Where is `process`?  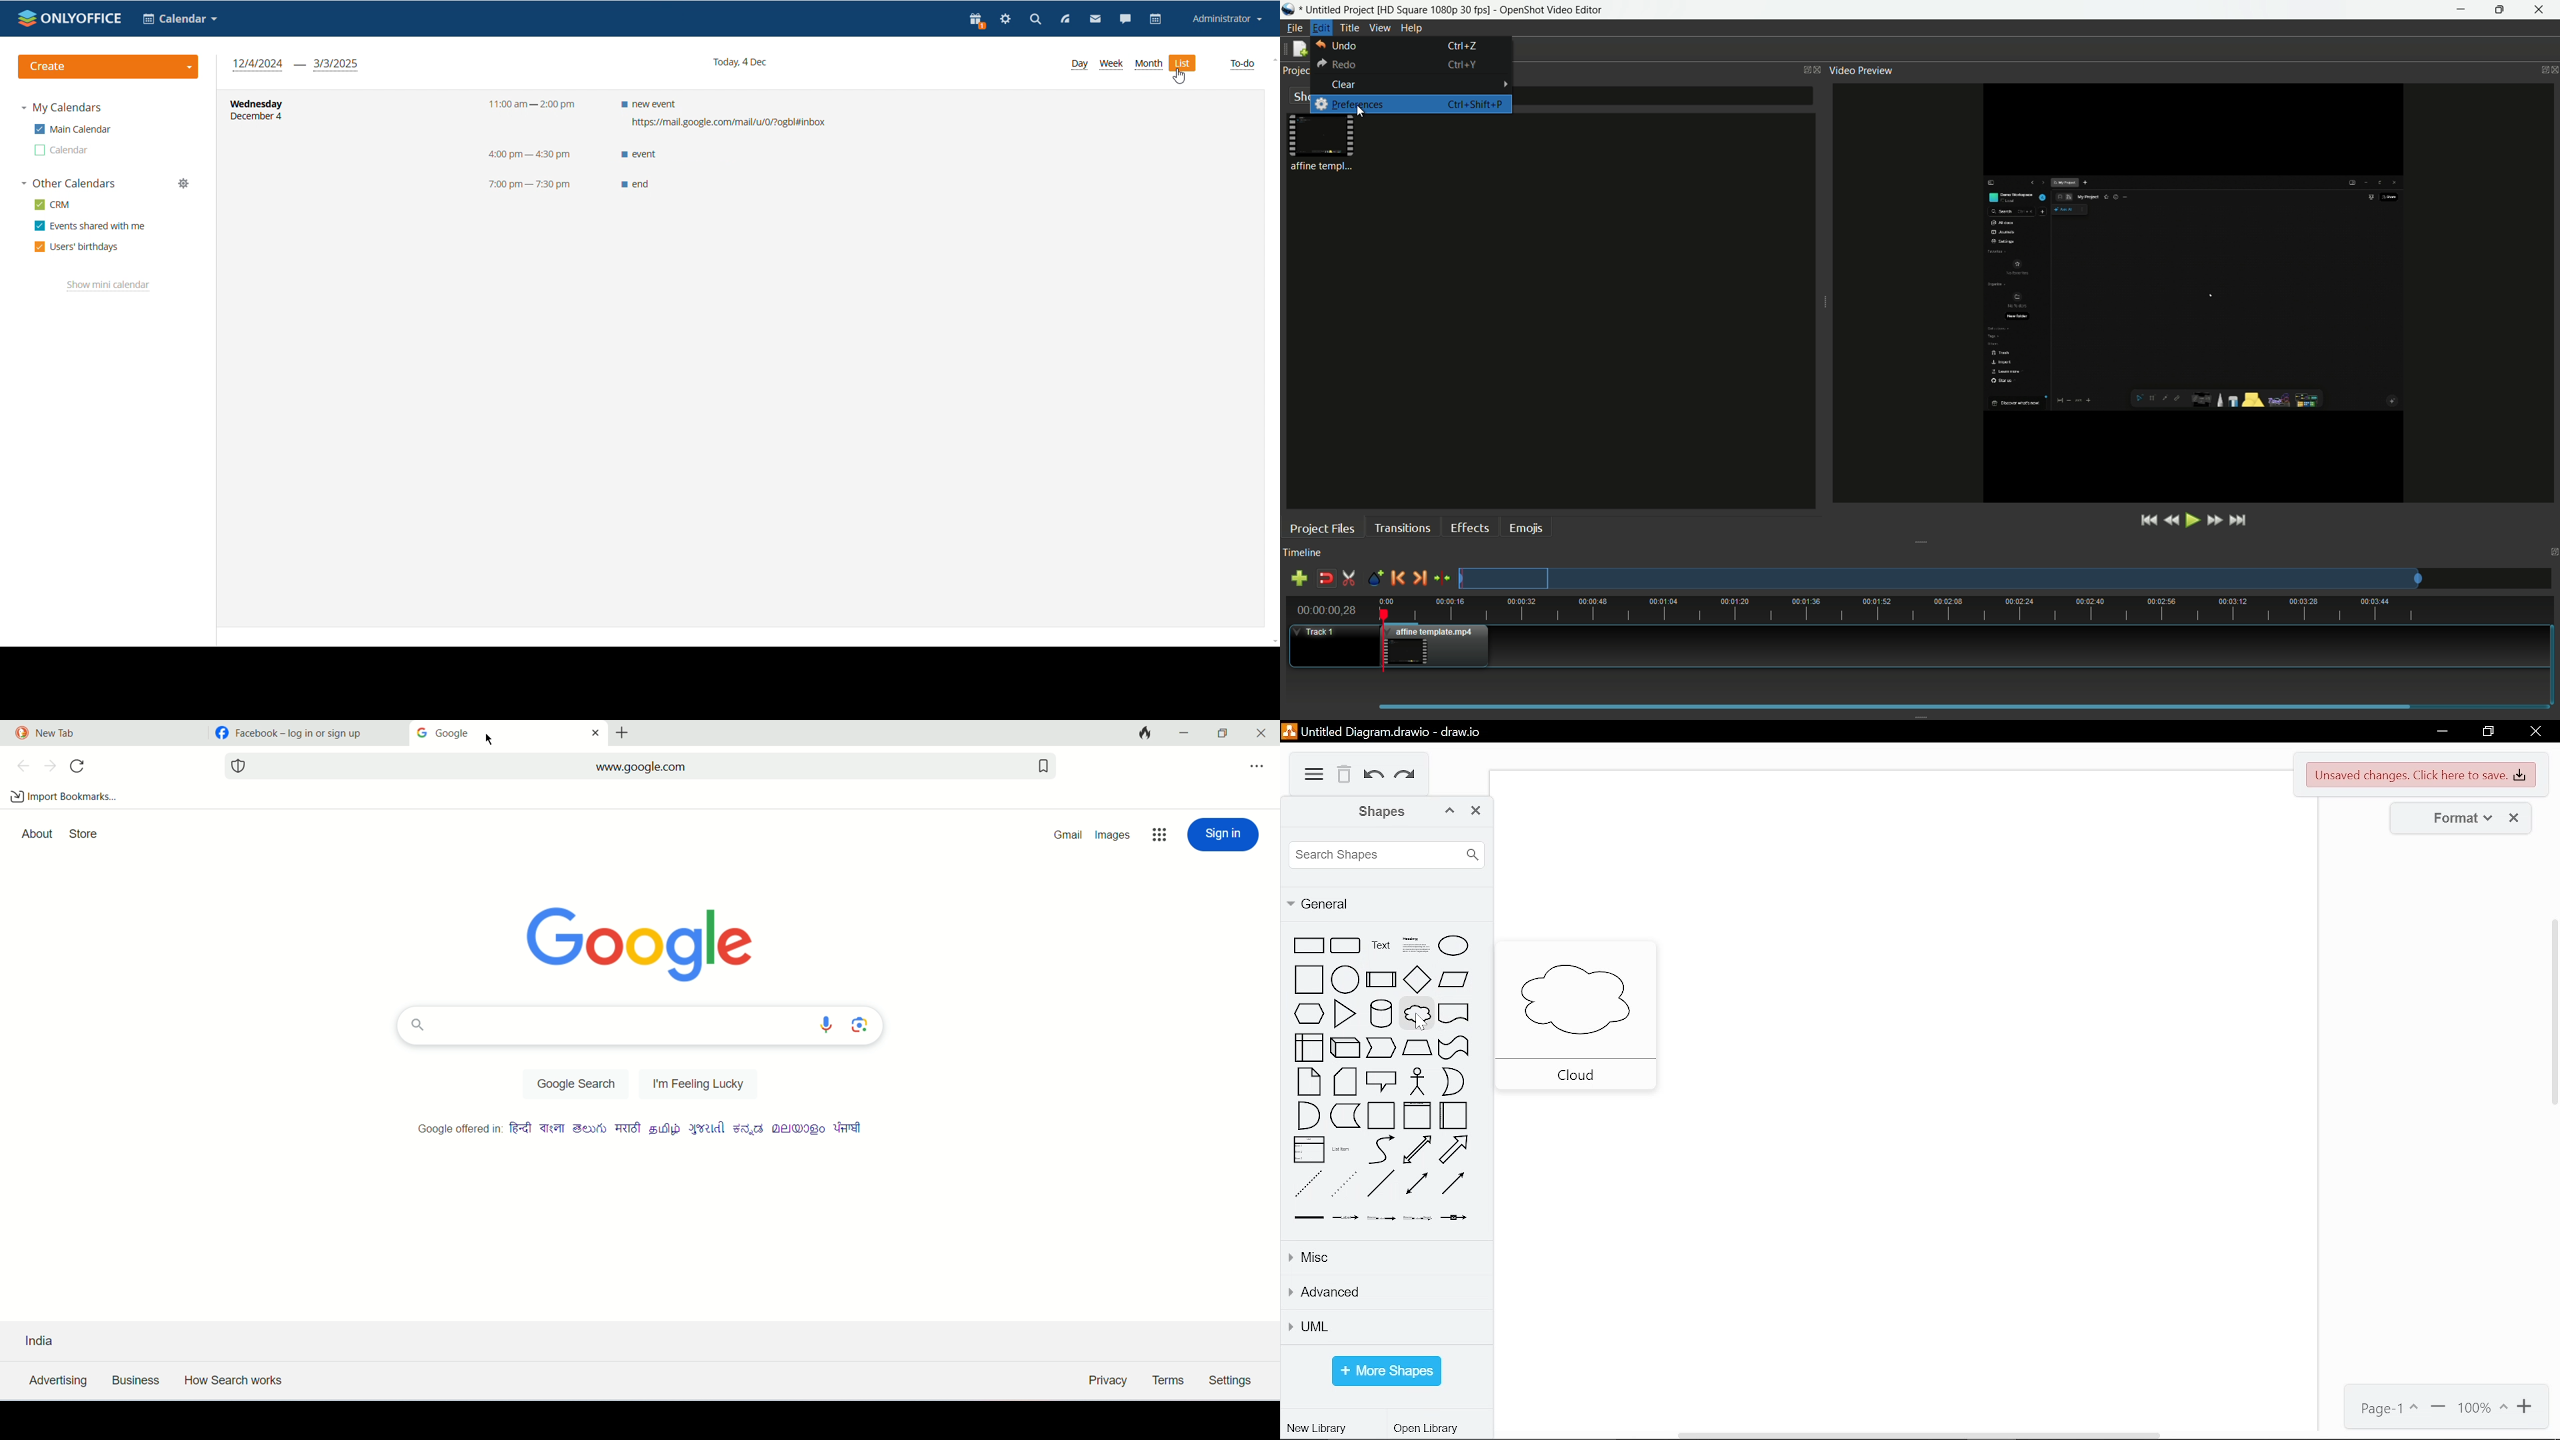
process is located at coordinates (1381, 980).